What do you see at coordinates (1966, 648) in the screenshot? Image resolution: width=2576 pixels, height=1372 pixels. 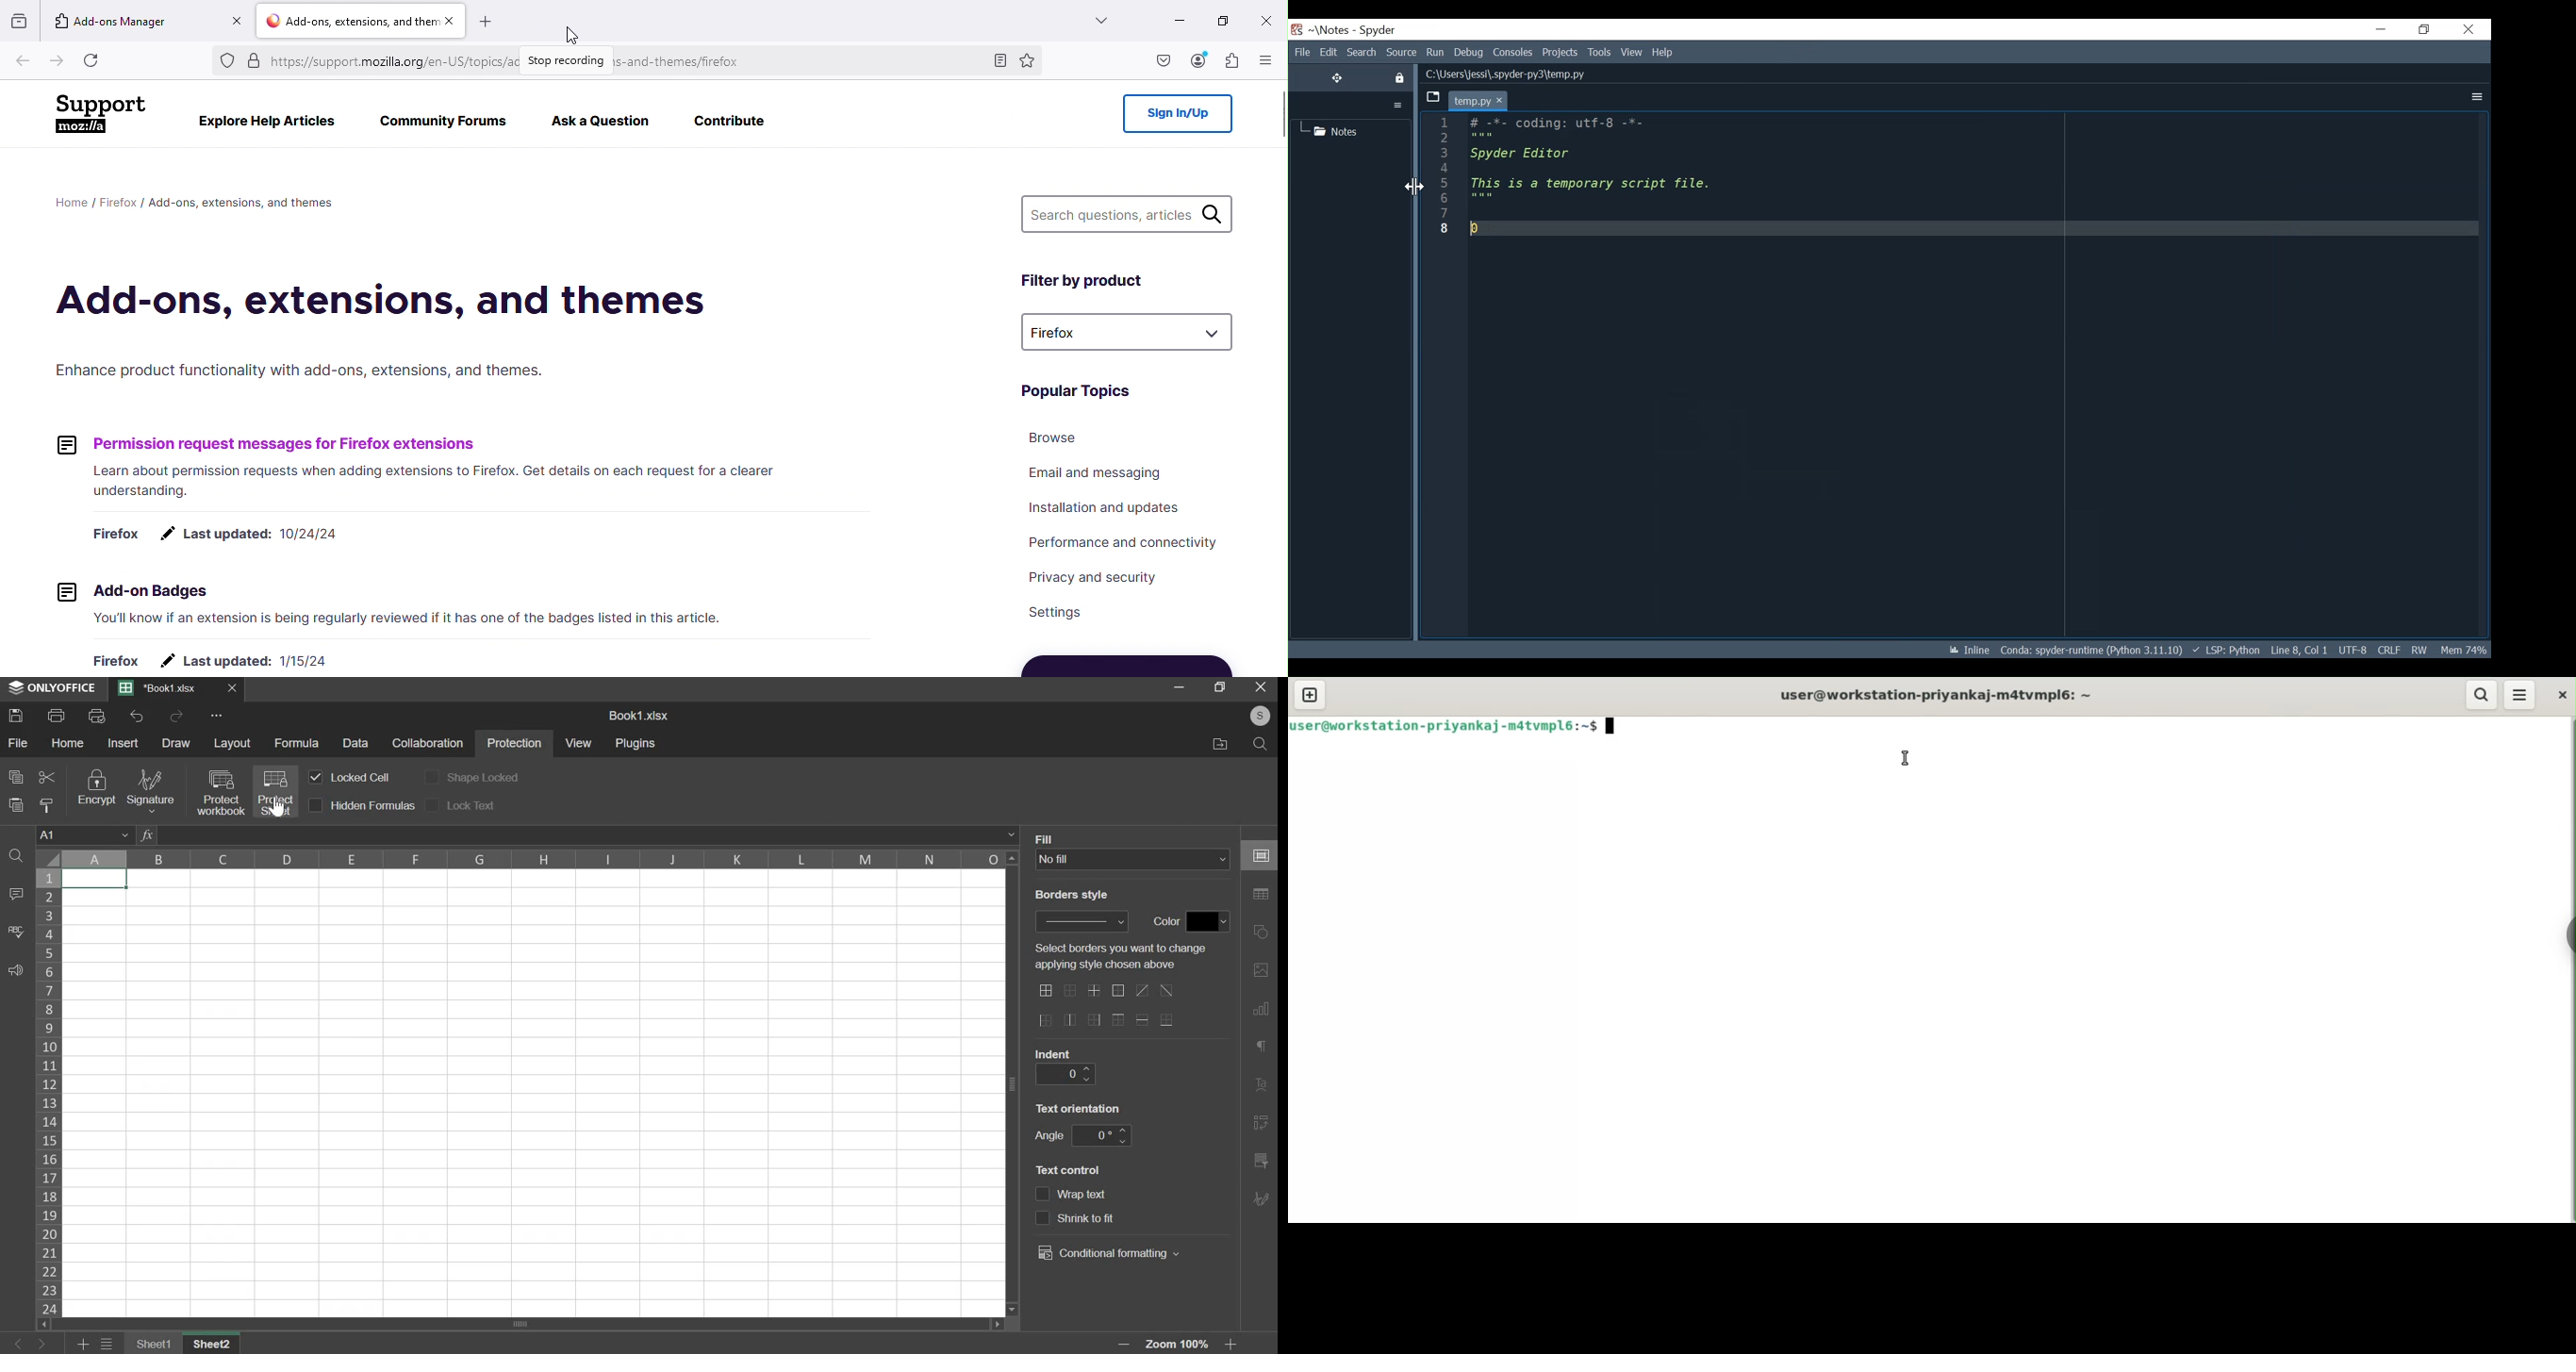 I see `Inline` at bounding box center [1966, 648].